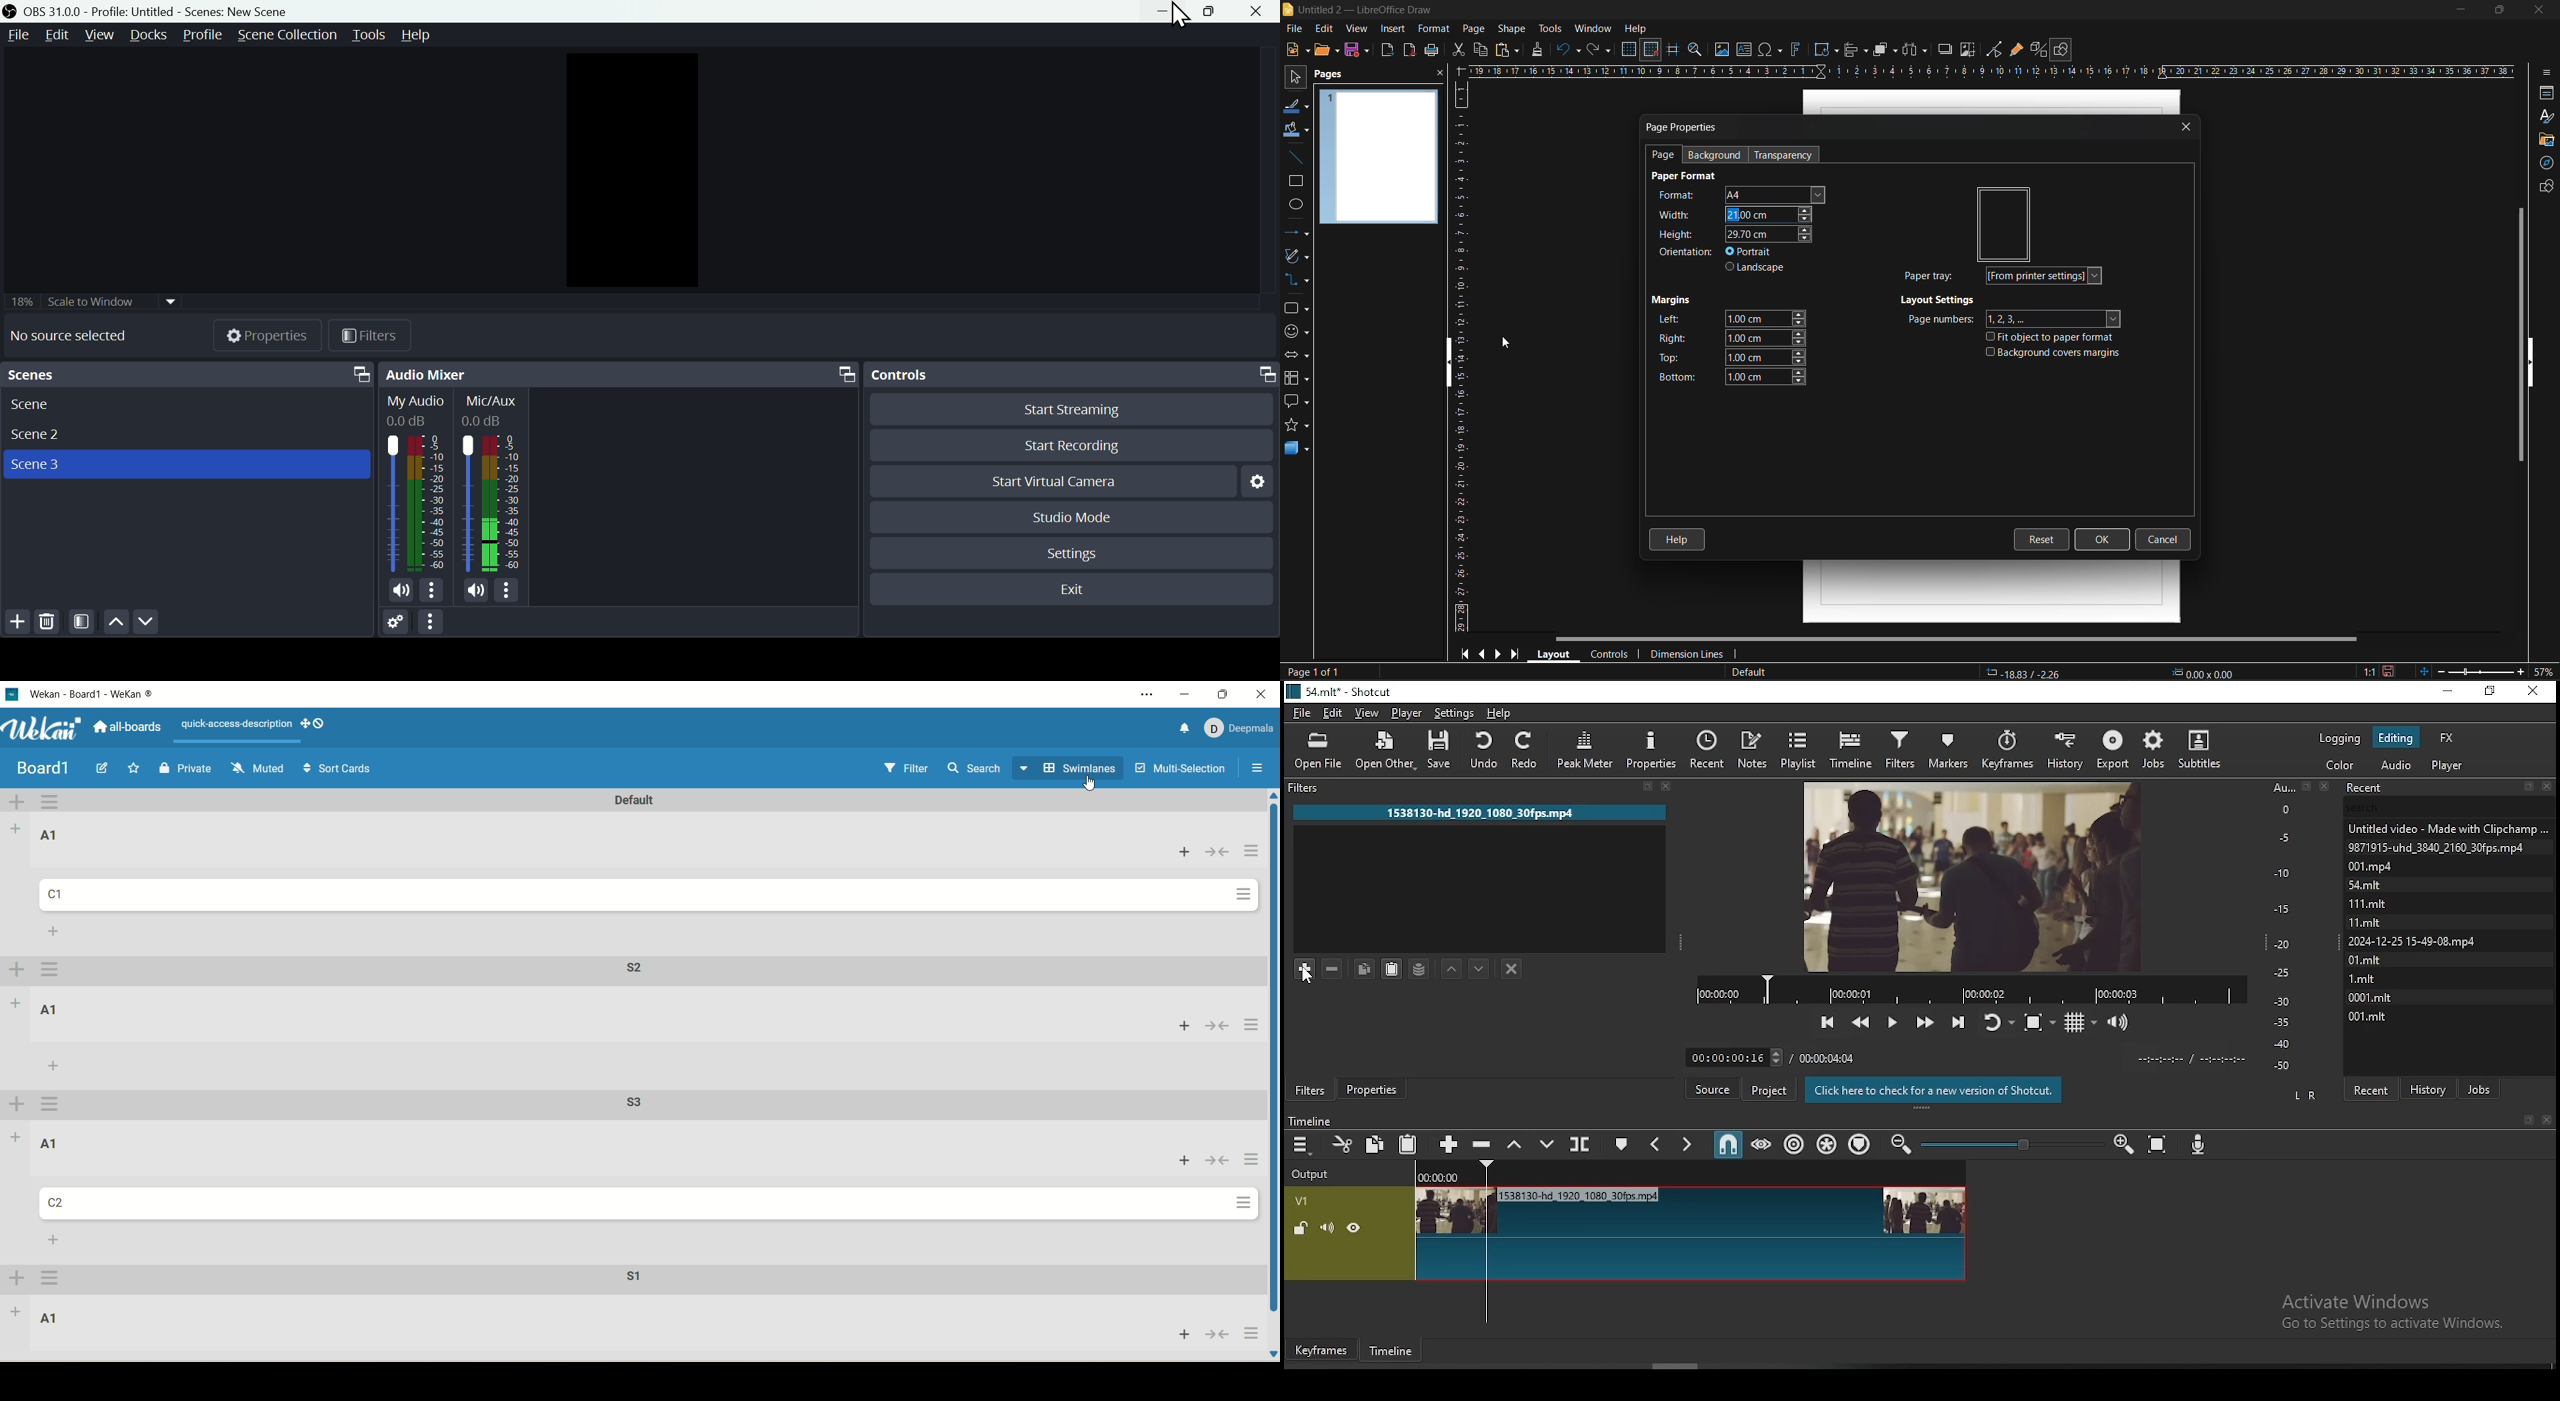 The image size is (2576, 1428). What do you see at coordinates (1410, 1144) in the screenshot?
I see `paste` at bounding box center [1410, 1144].